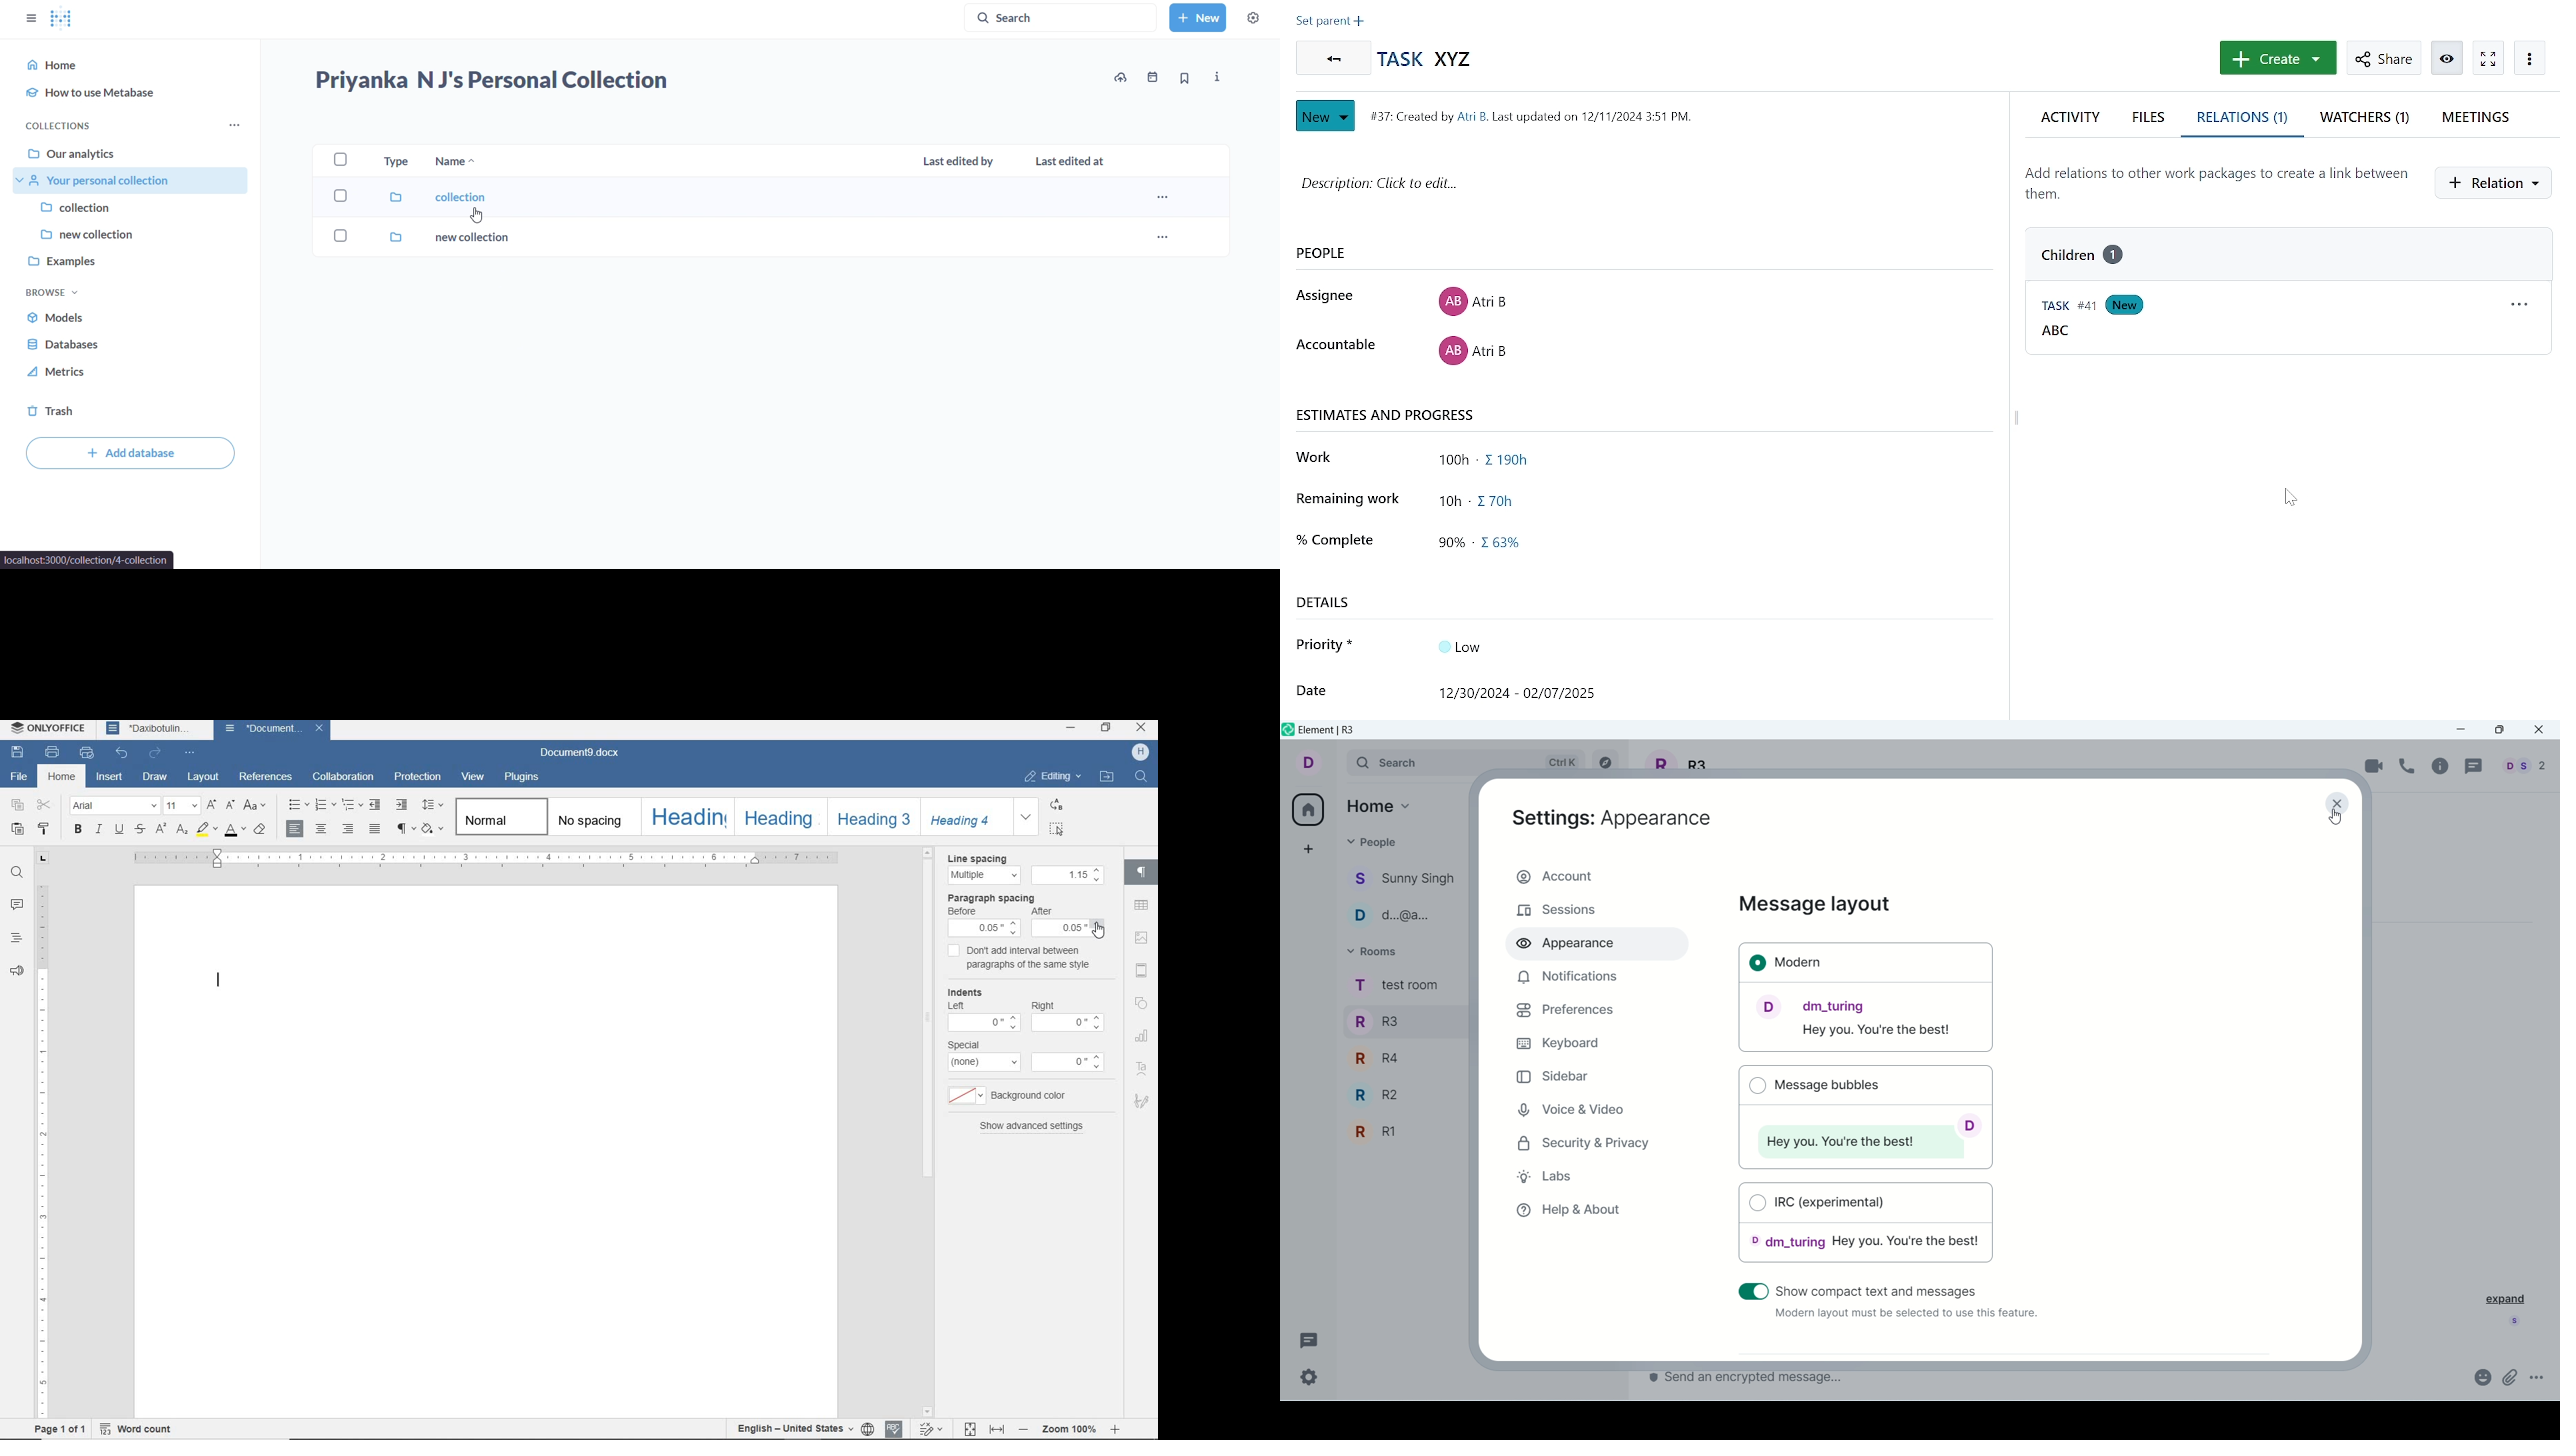 The height and width of the screenshot is (1456, 2576). I want to click on logo, so click(1288, 732).